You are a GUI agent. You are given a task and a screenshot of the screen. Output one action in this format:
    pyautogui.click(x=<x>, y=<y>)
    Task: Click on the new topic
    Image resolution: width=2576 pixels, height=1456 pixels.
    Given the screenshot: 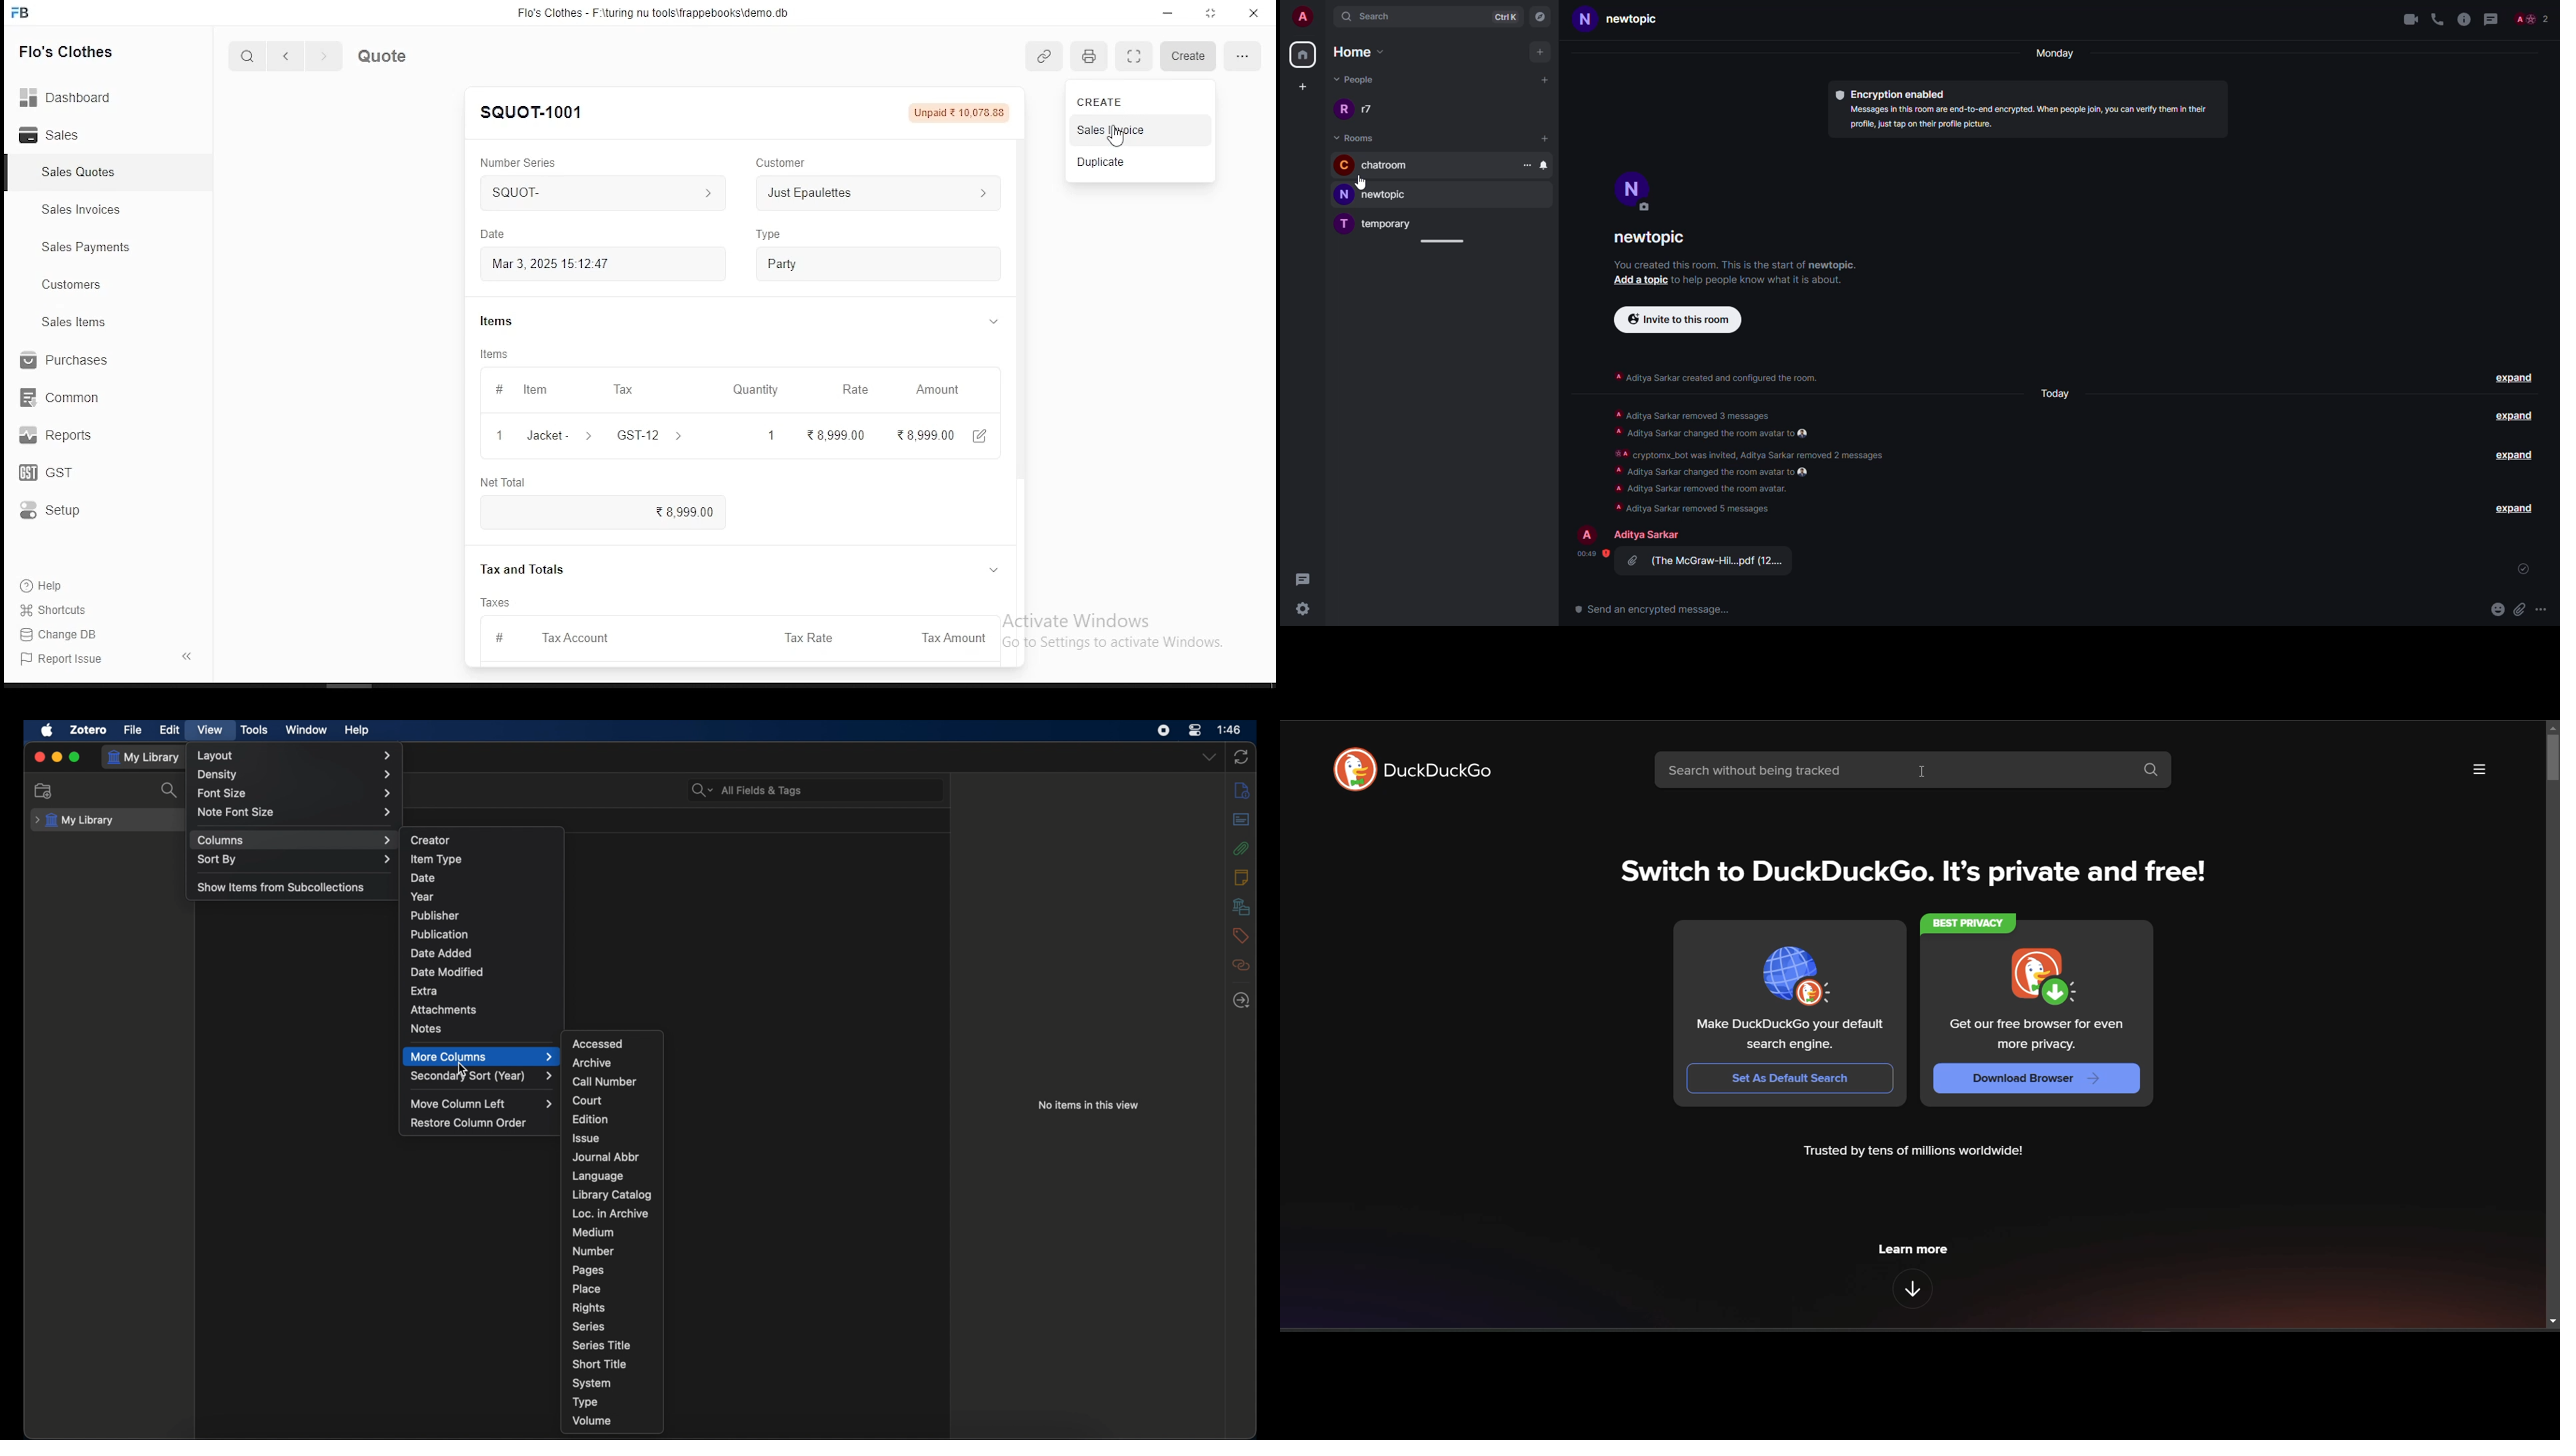 What is the action you would take?
    pyautogui.click(x=1626, y=19)
    